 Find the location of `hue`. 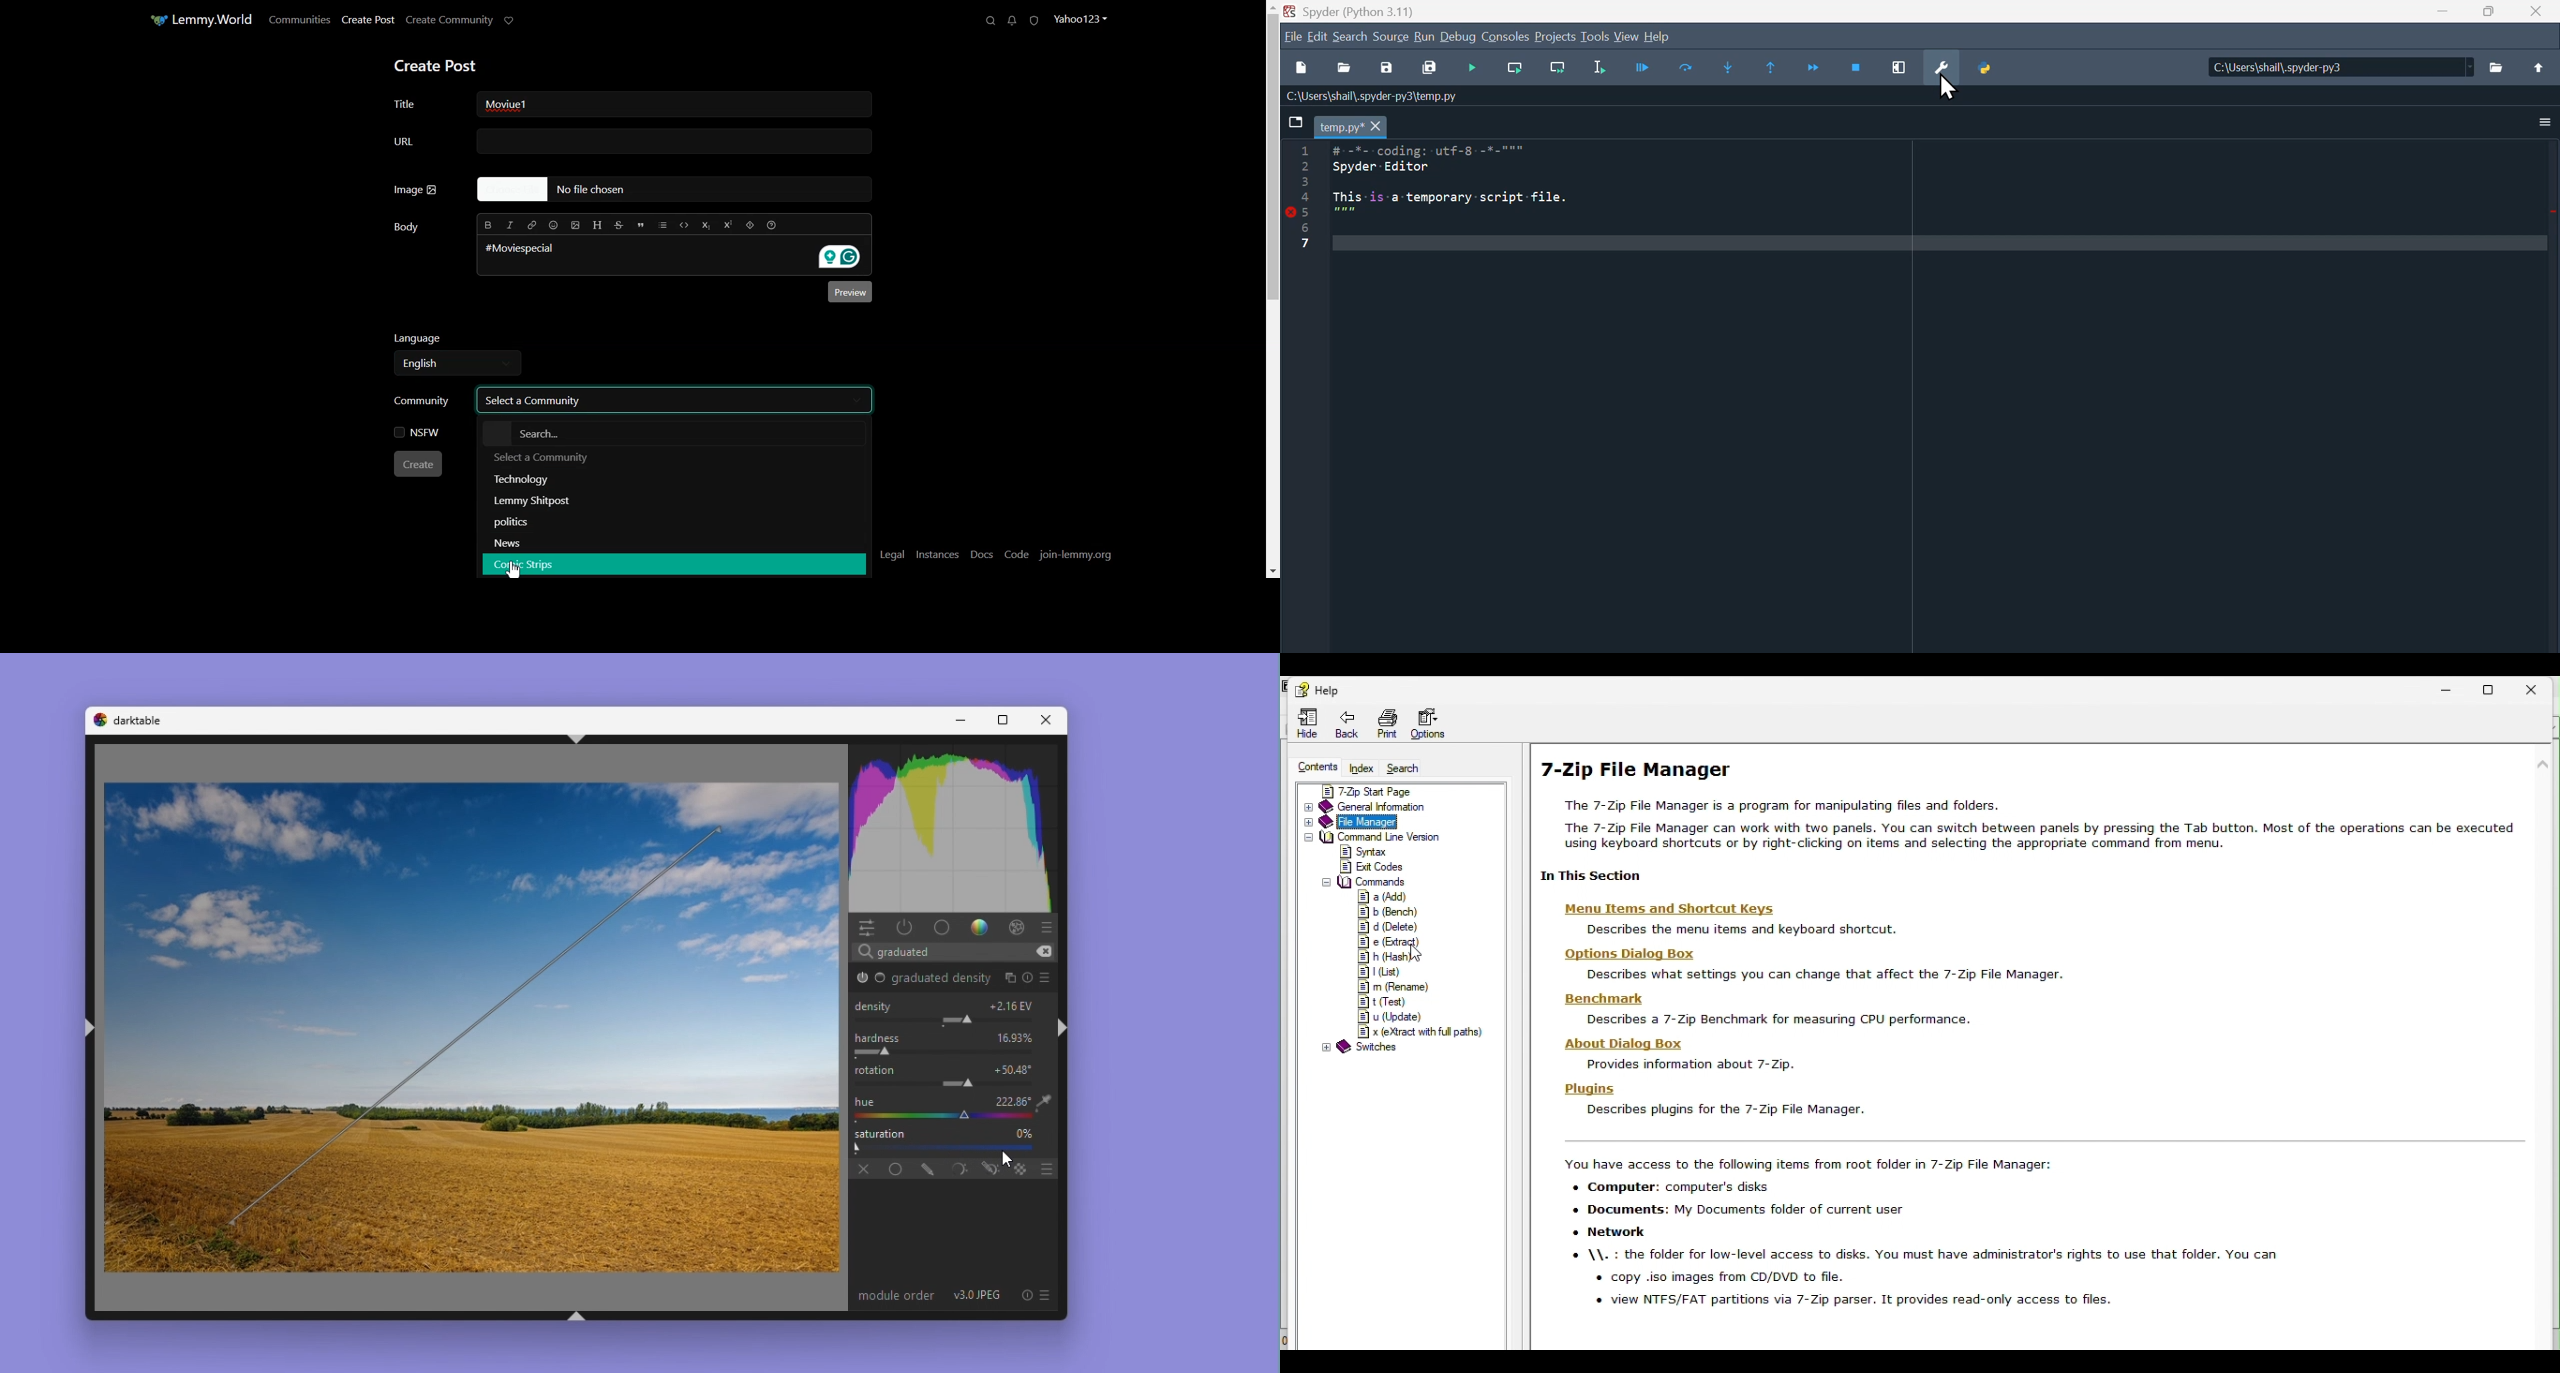

hue is located at coordinates (865, 1101).